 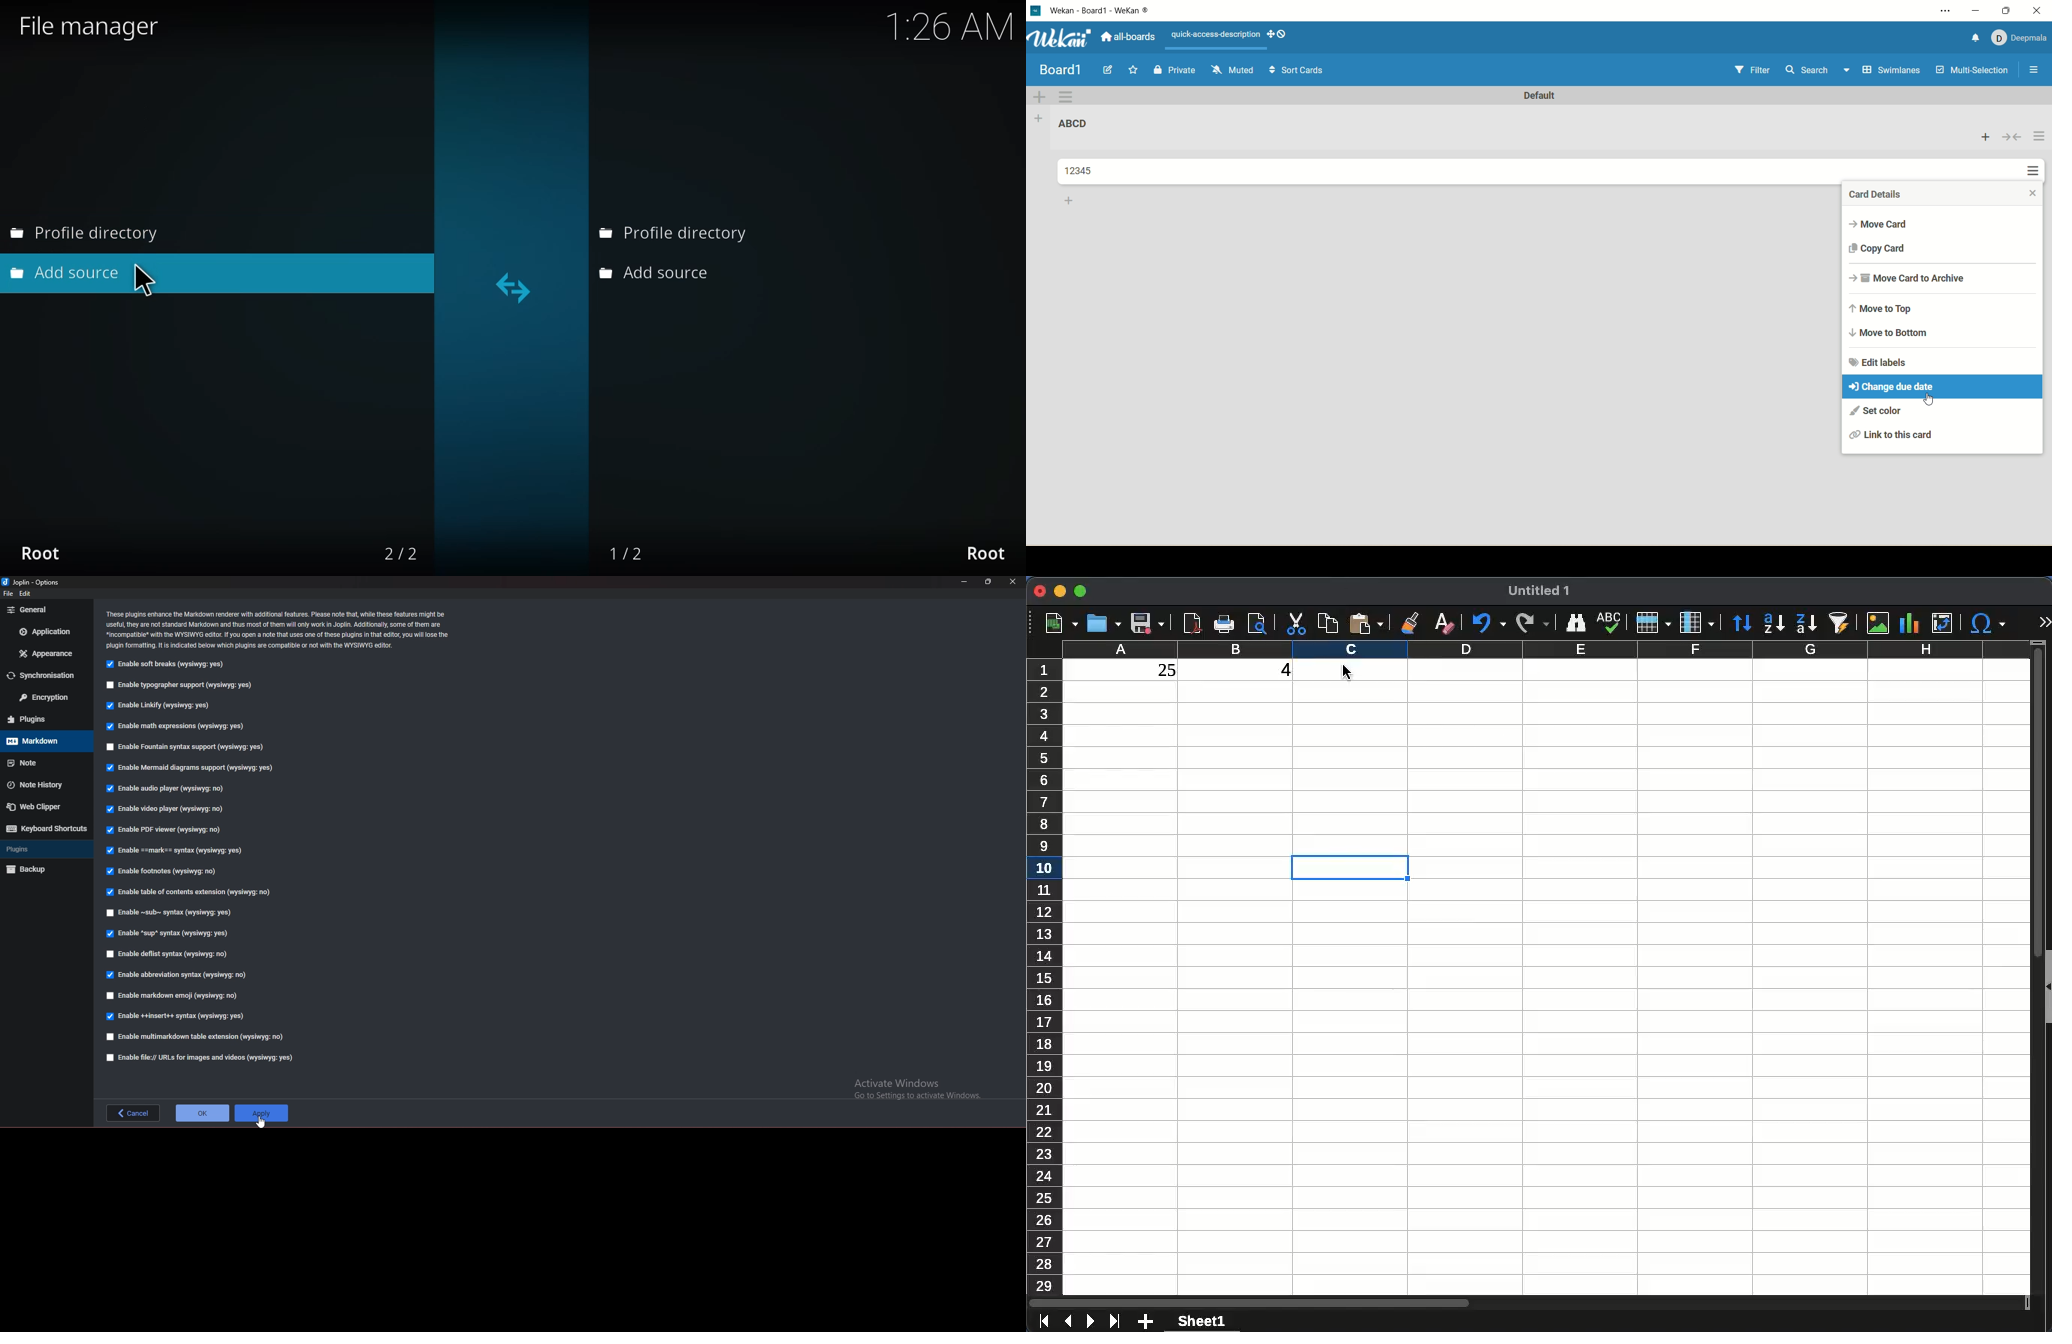 What do you see at coordinates (168, 810) in the screenshot?
I see `enable video player` at bounding box center [168, 810].